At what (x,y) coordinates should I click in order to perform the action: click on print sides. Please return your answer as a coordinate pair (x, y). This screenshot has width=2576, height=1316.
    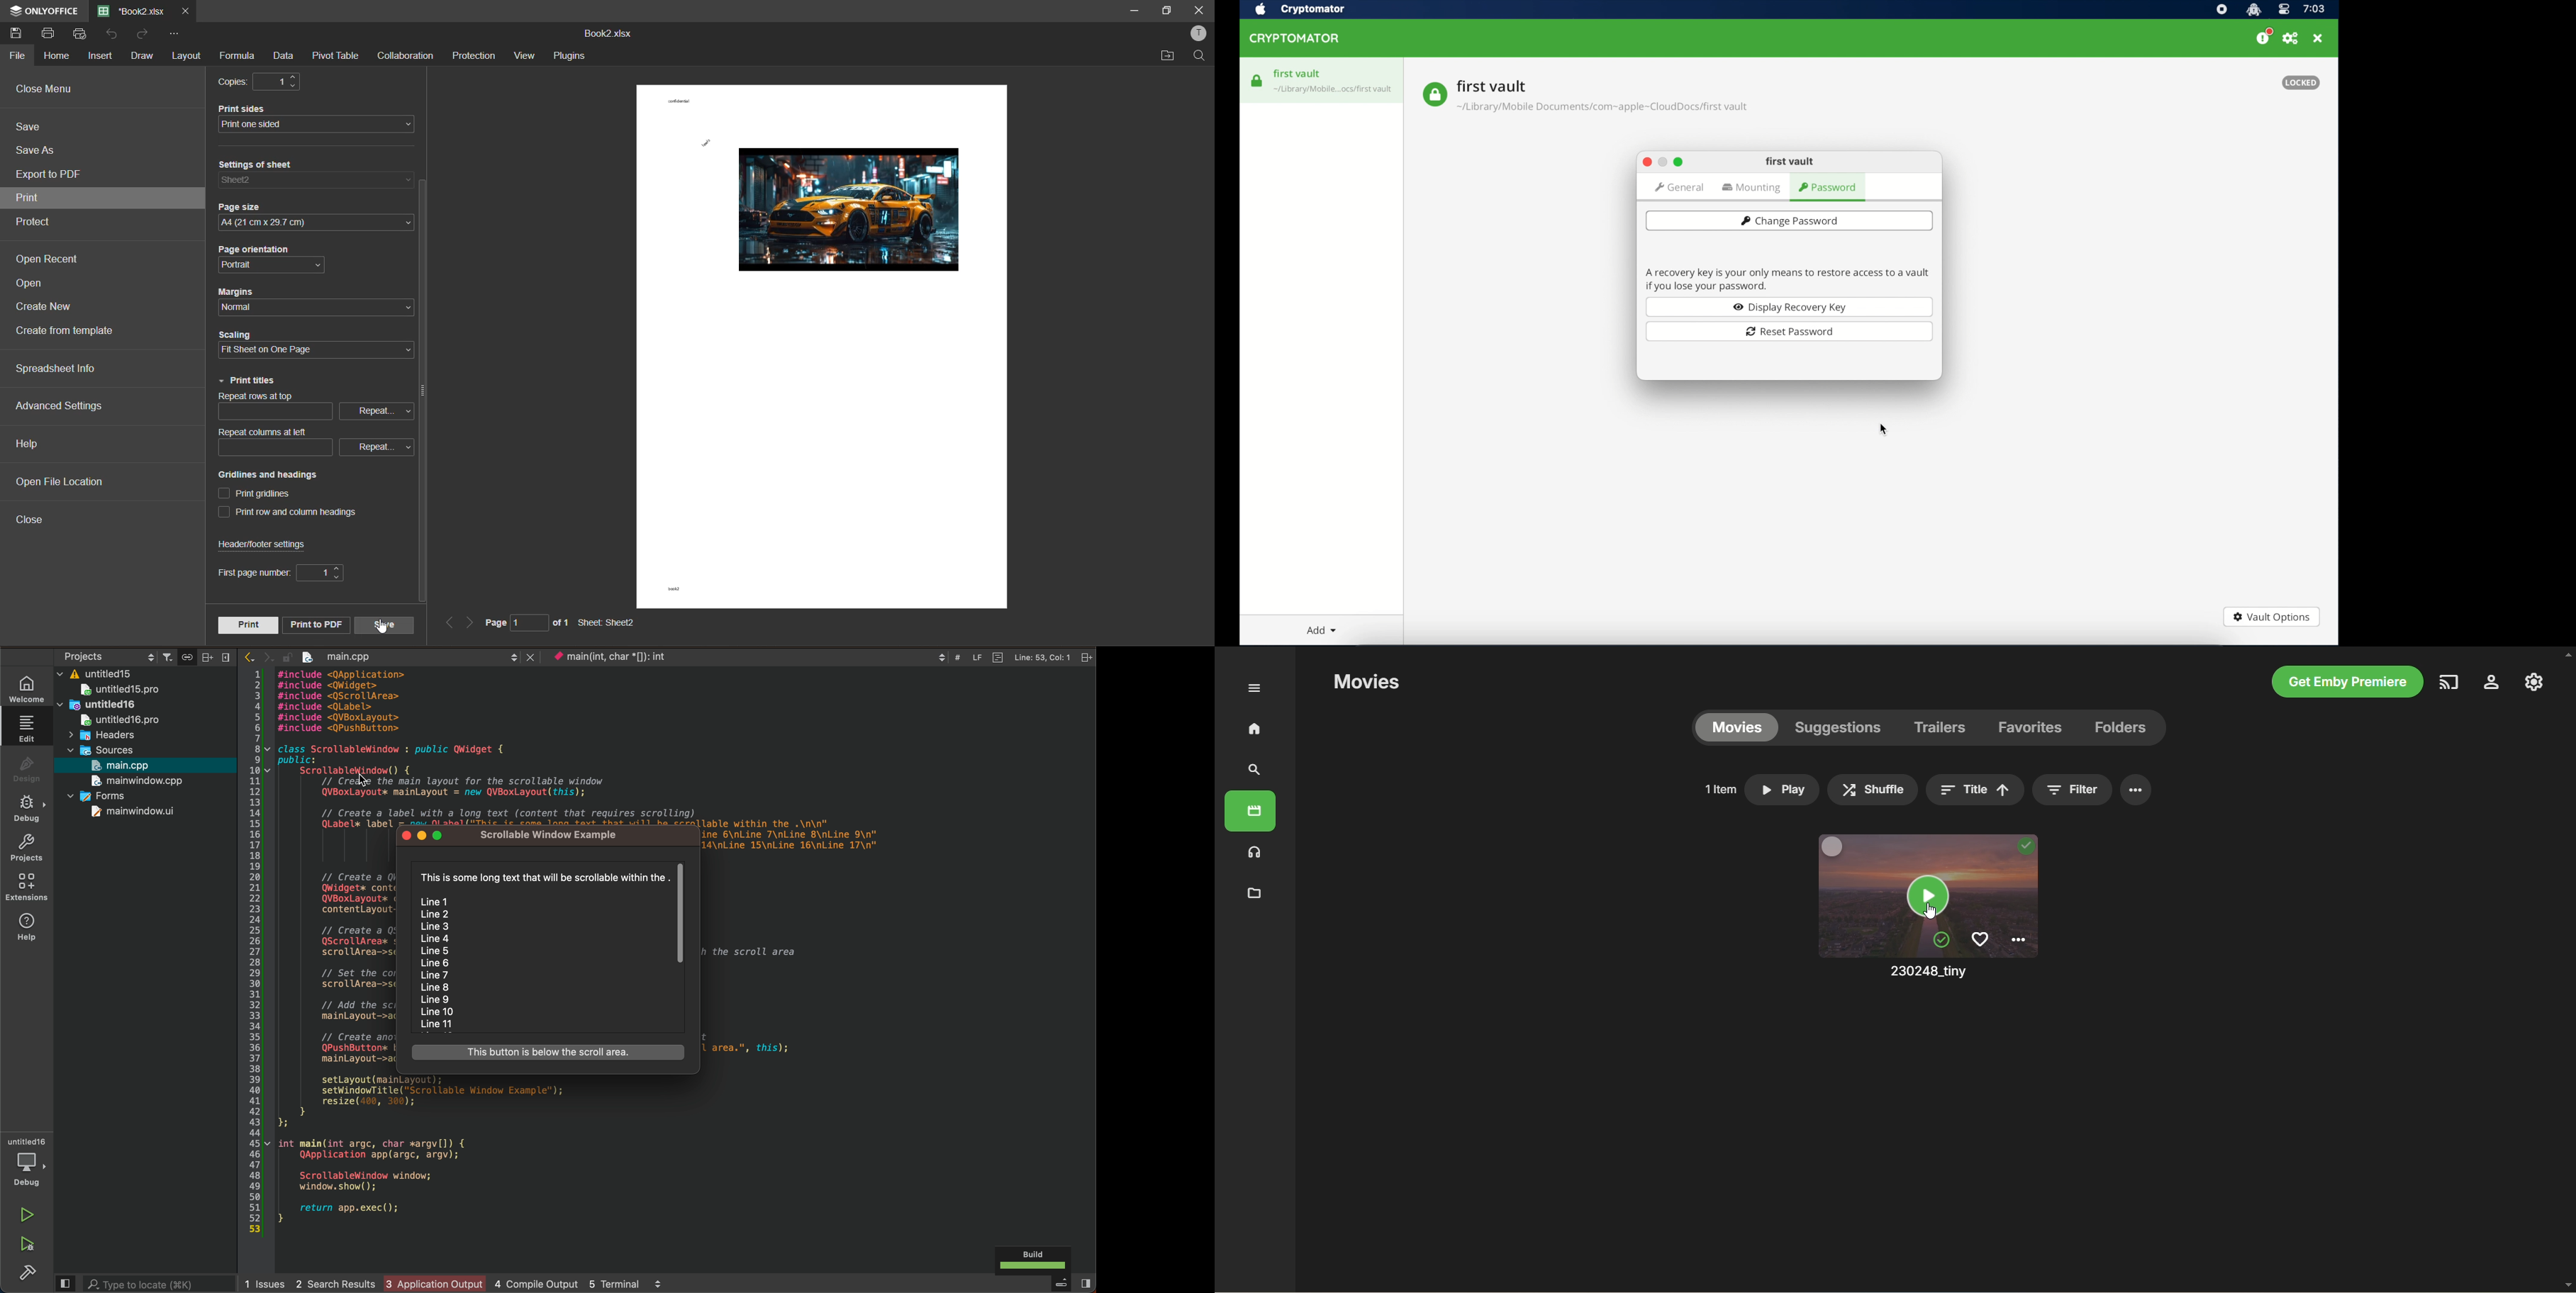
    Looking at the image, I should click on (318, 125).